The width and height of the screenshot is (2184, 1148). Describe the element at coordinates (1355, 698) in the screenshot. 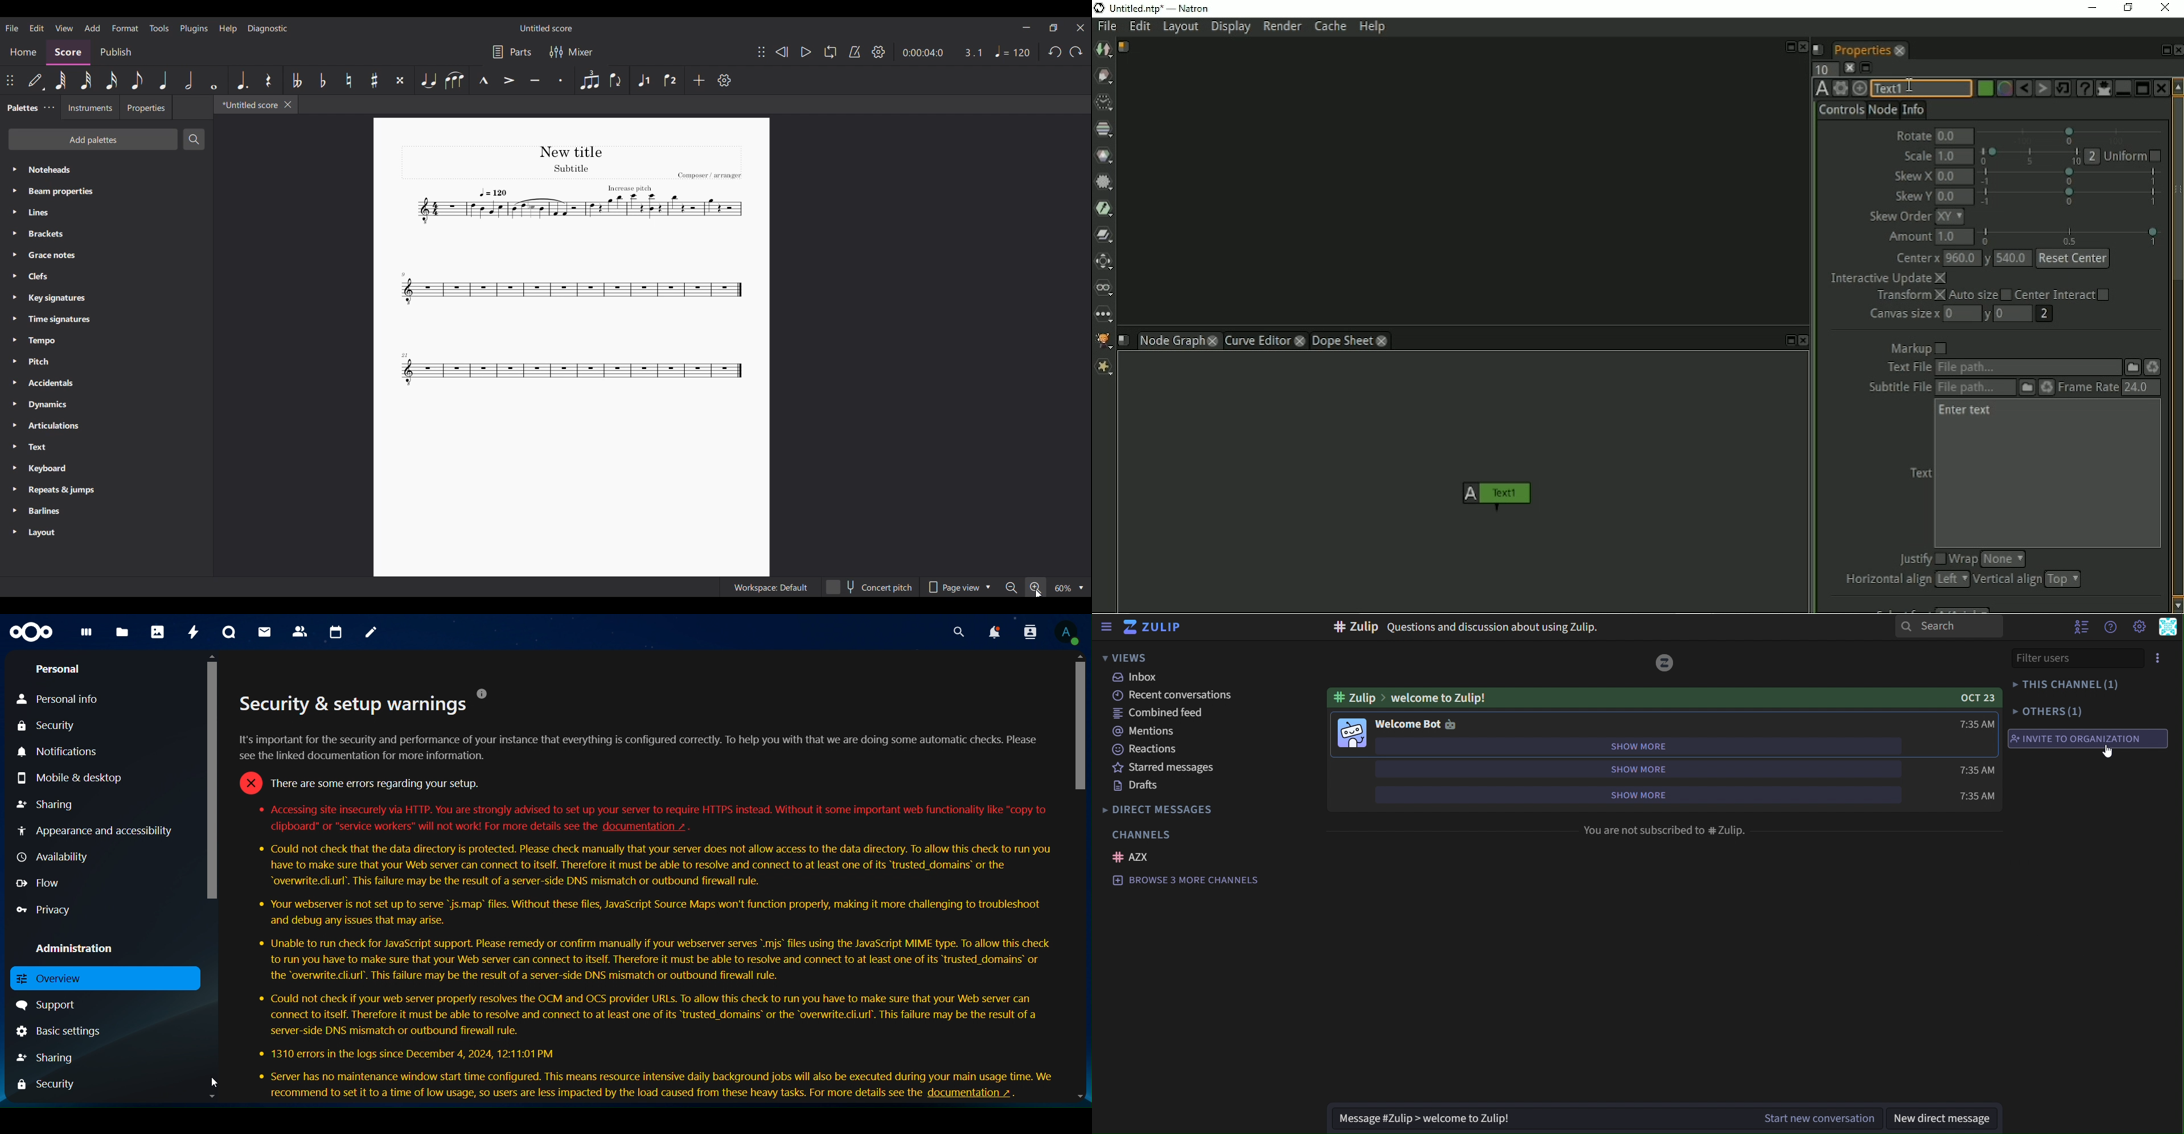

I see `#zulip` at that location.